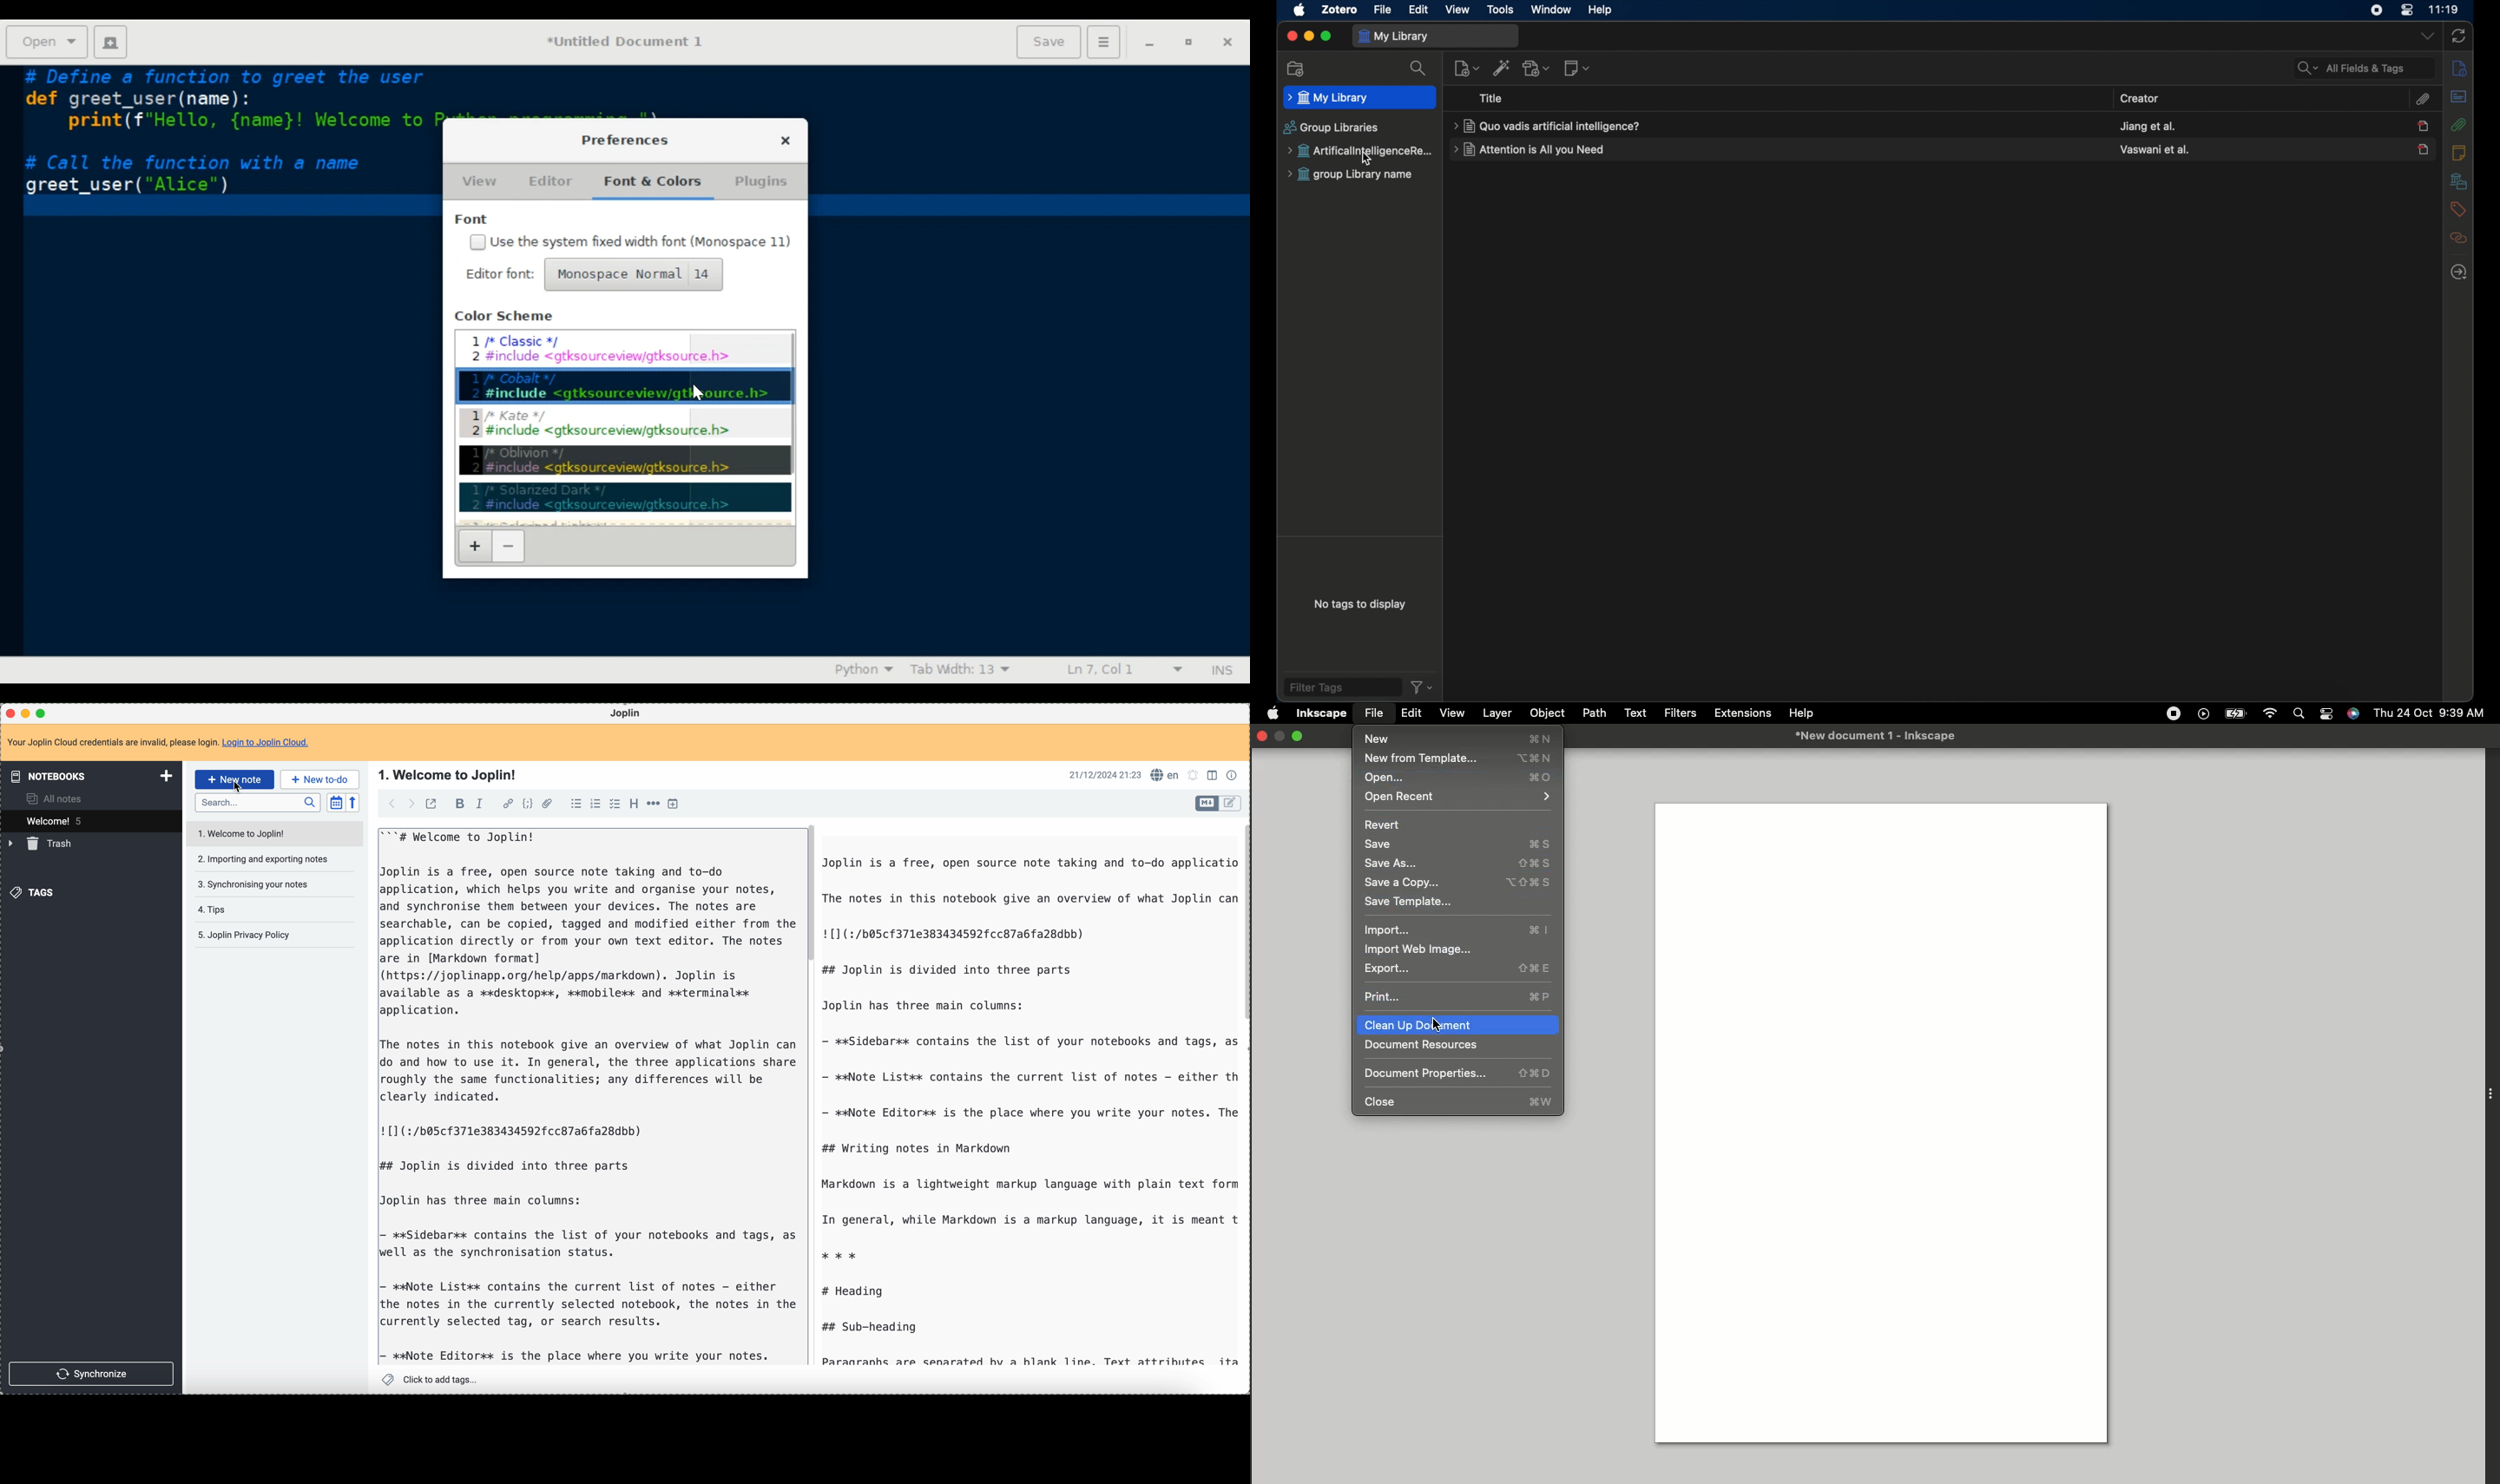  What do you see at coordinates (1308, 36) in the screenshot?
I see `minimize` at bounding box center [1308, 36].